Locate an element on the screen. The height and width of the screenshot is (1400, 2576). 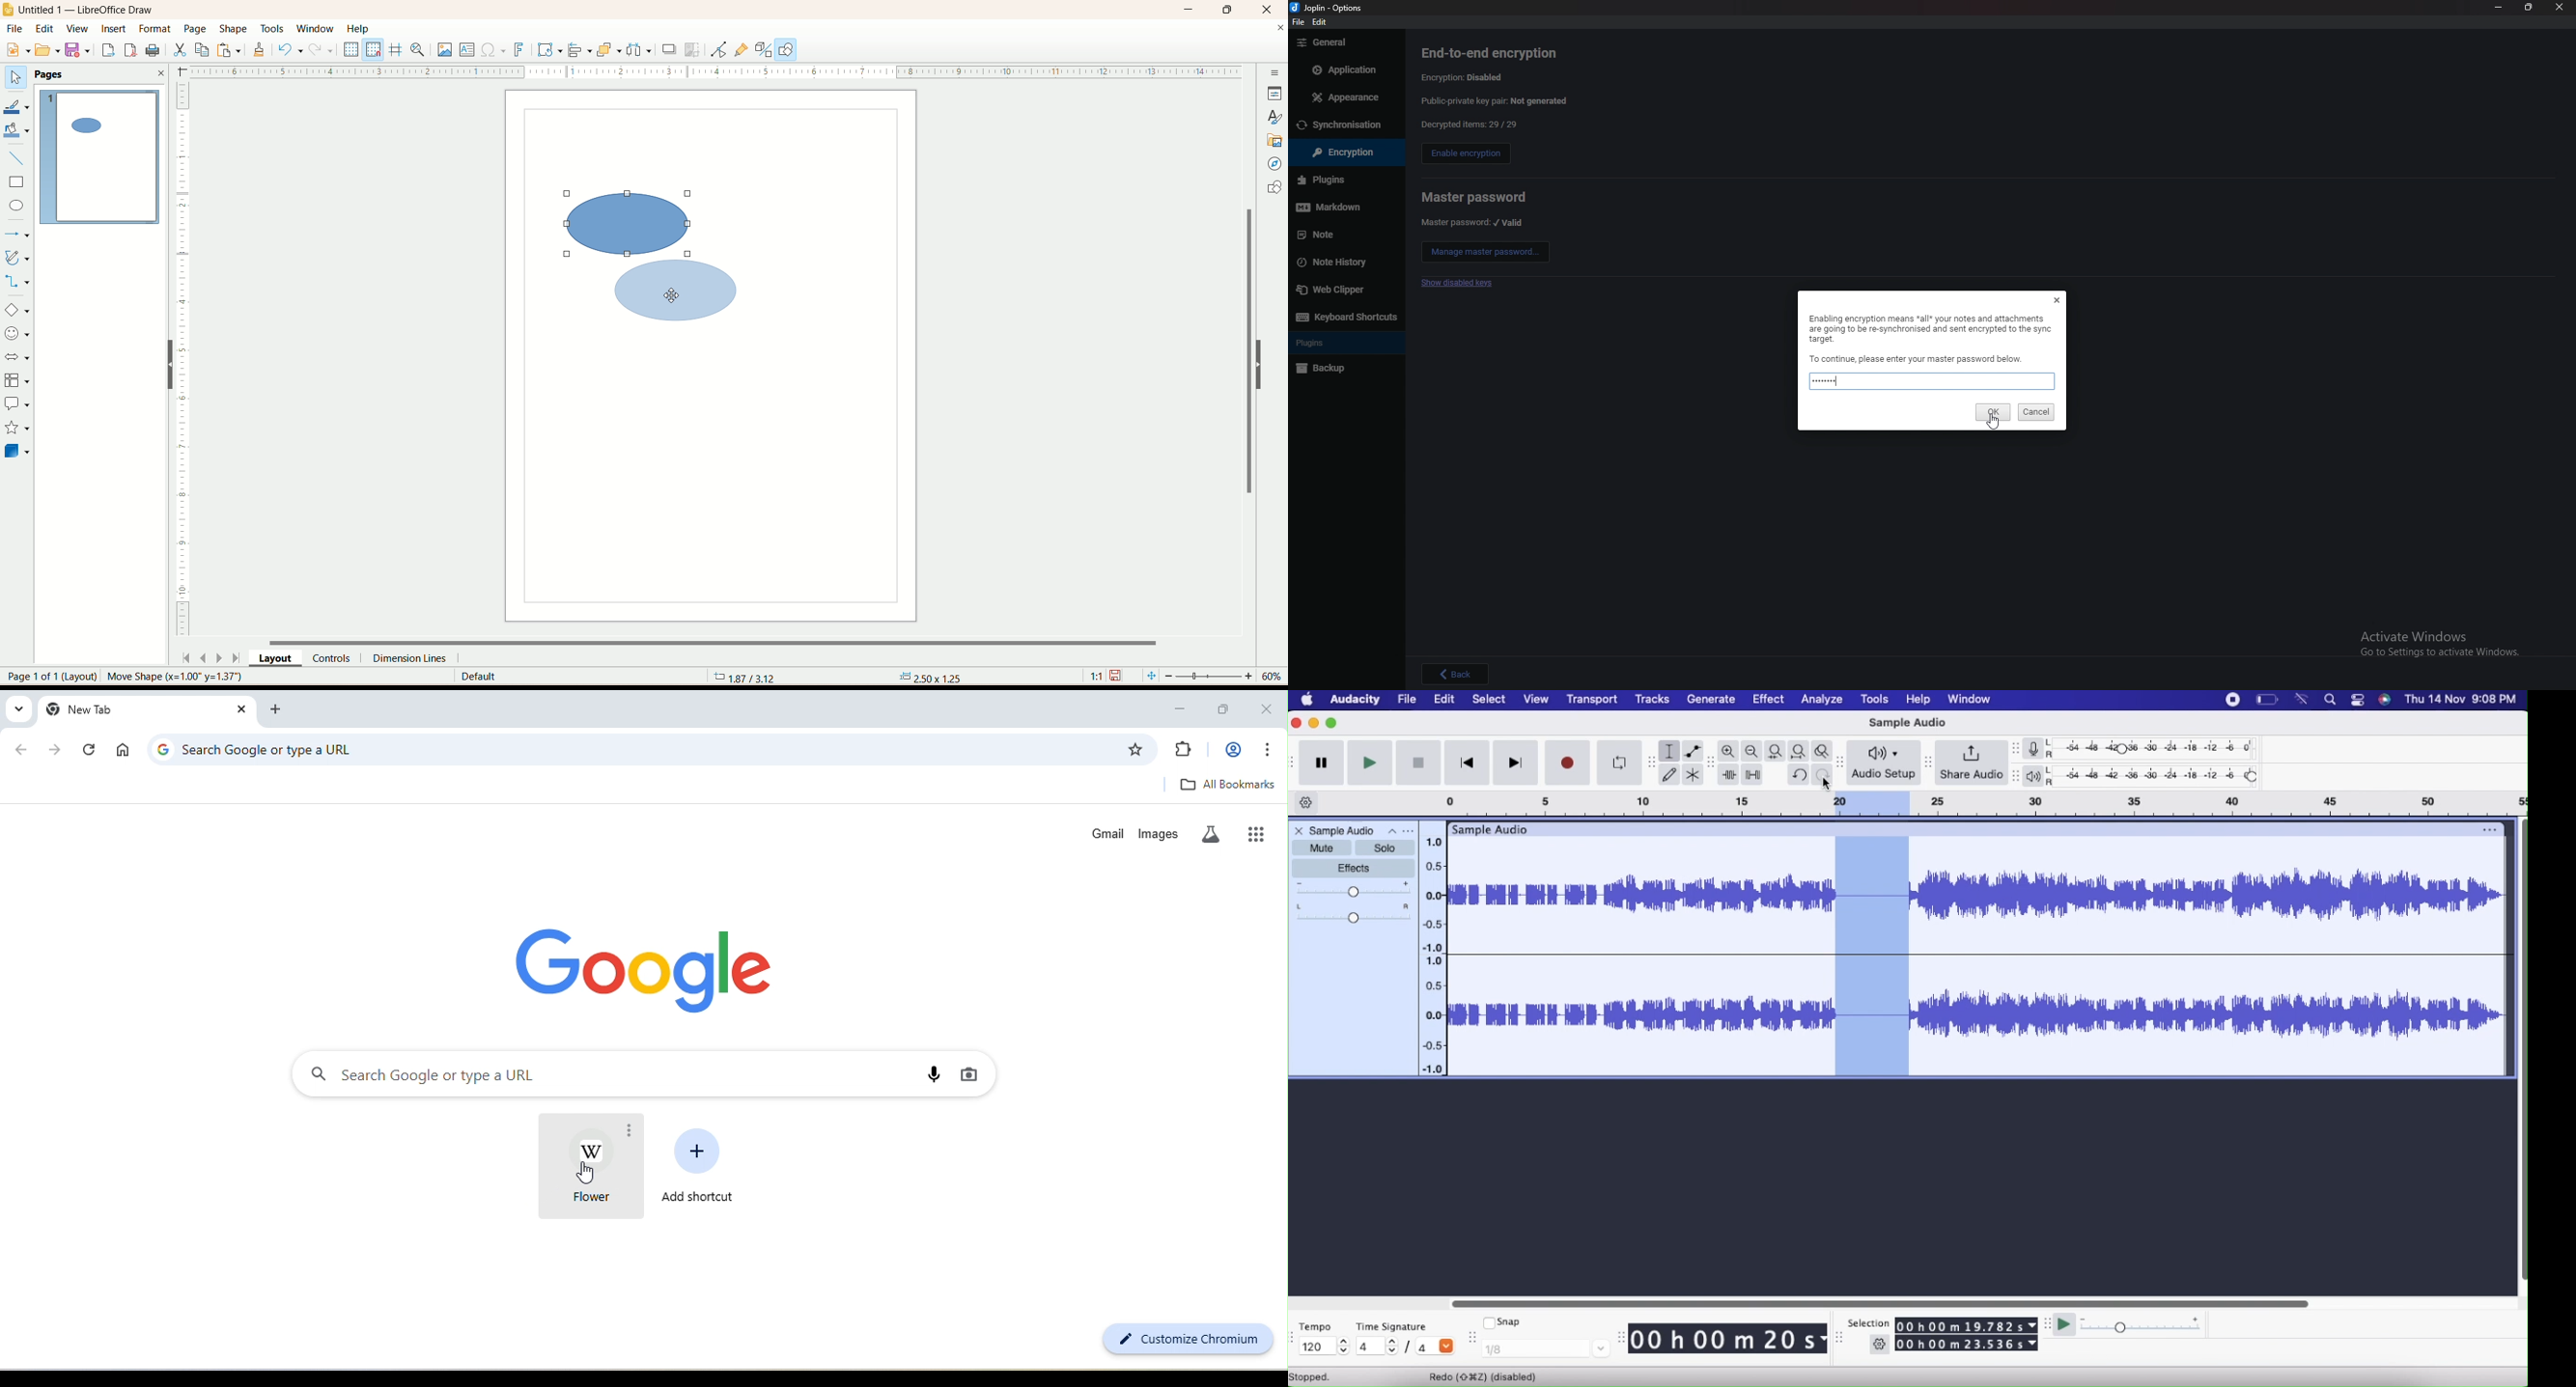
private public key pair not generated is located at coordinates (1497, 102).